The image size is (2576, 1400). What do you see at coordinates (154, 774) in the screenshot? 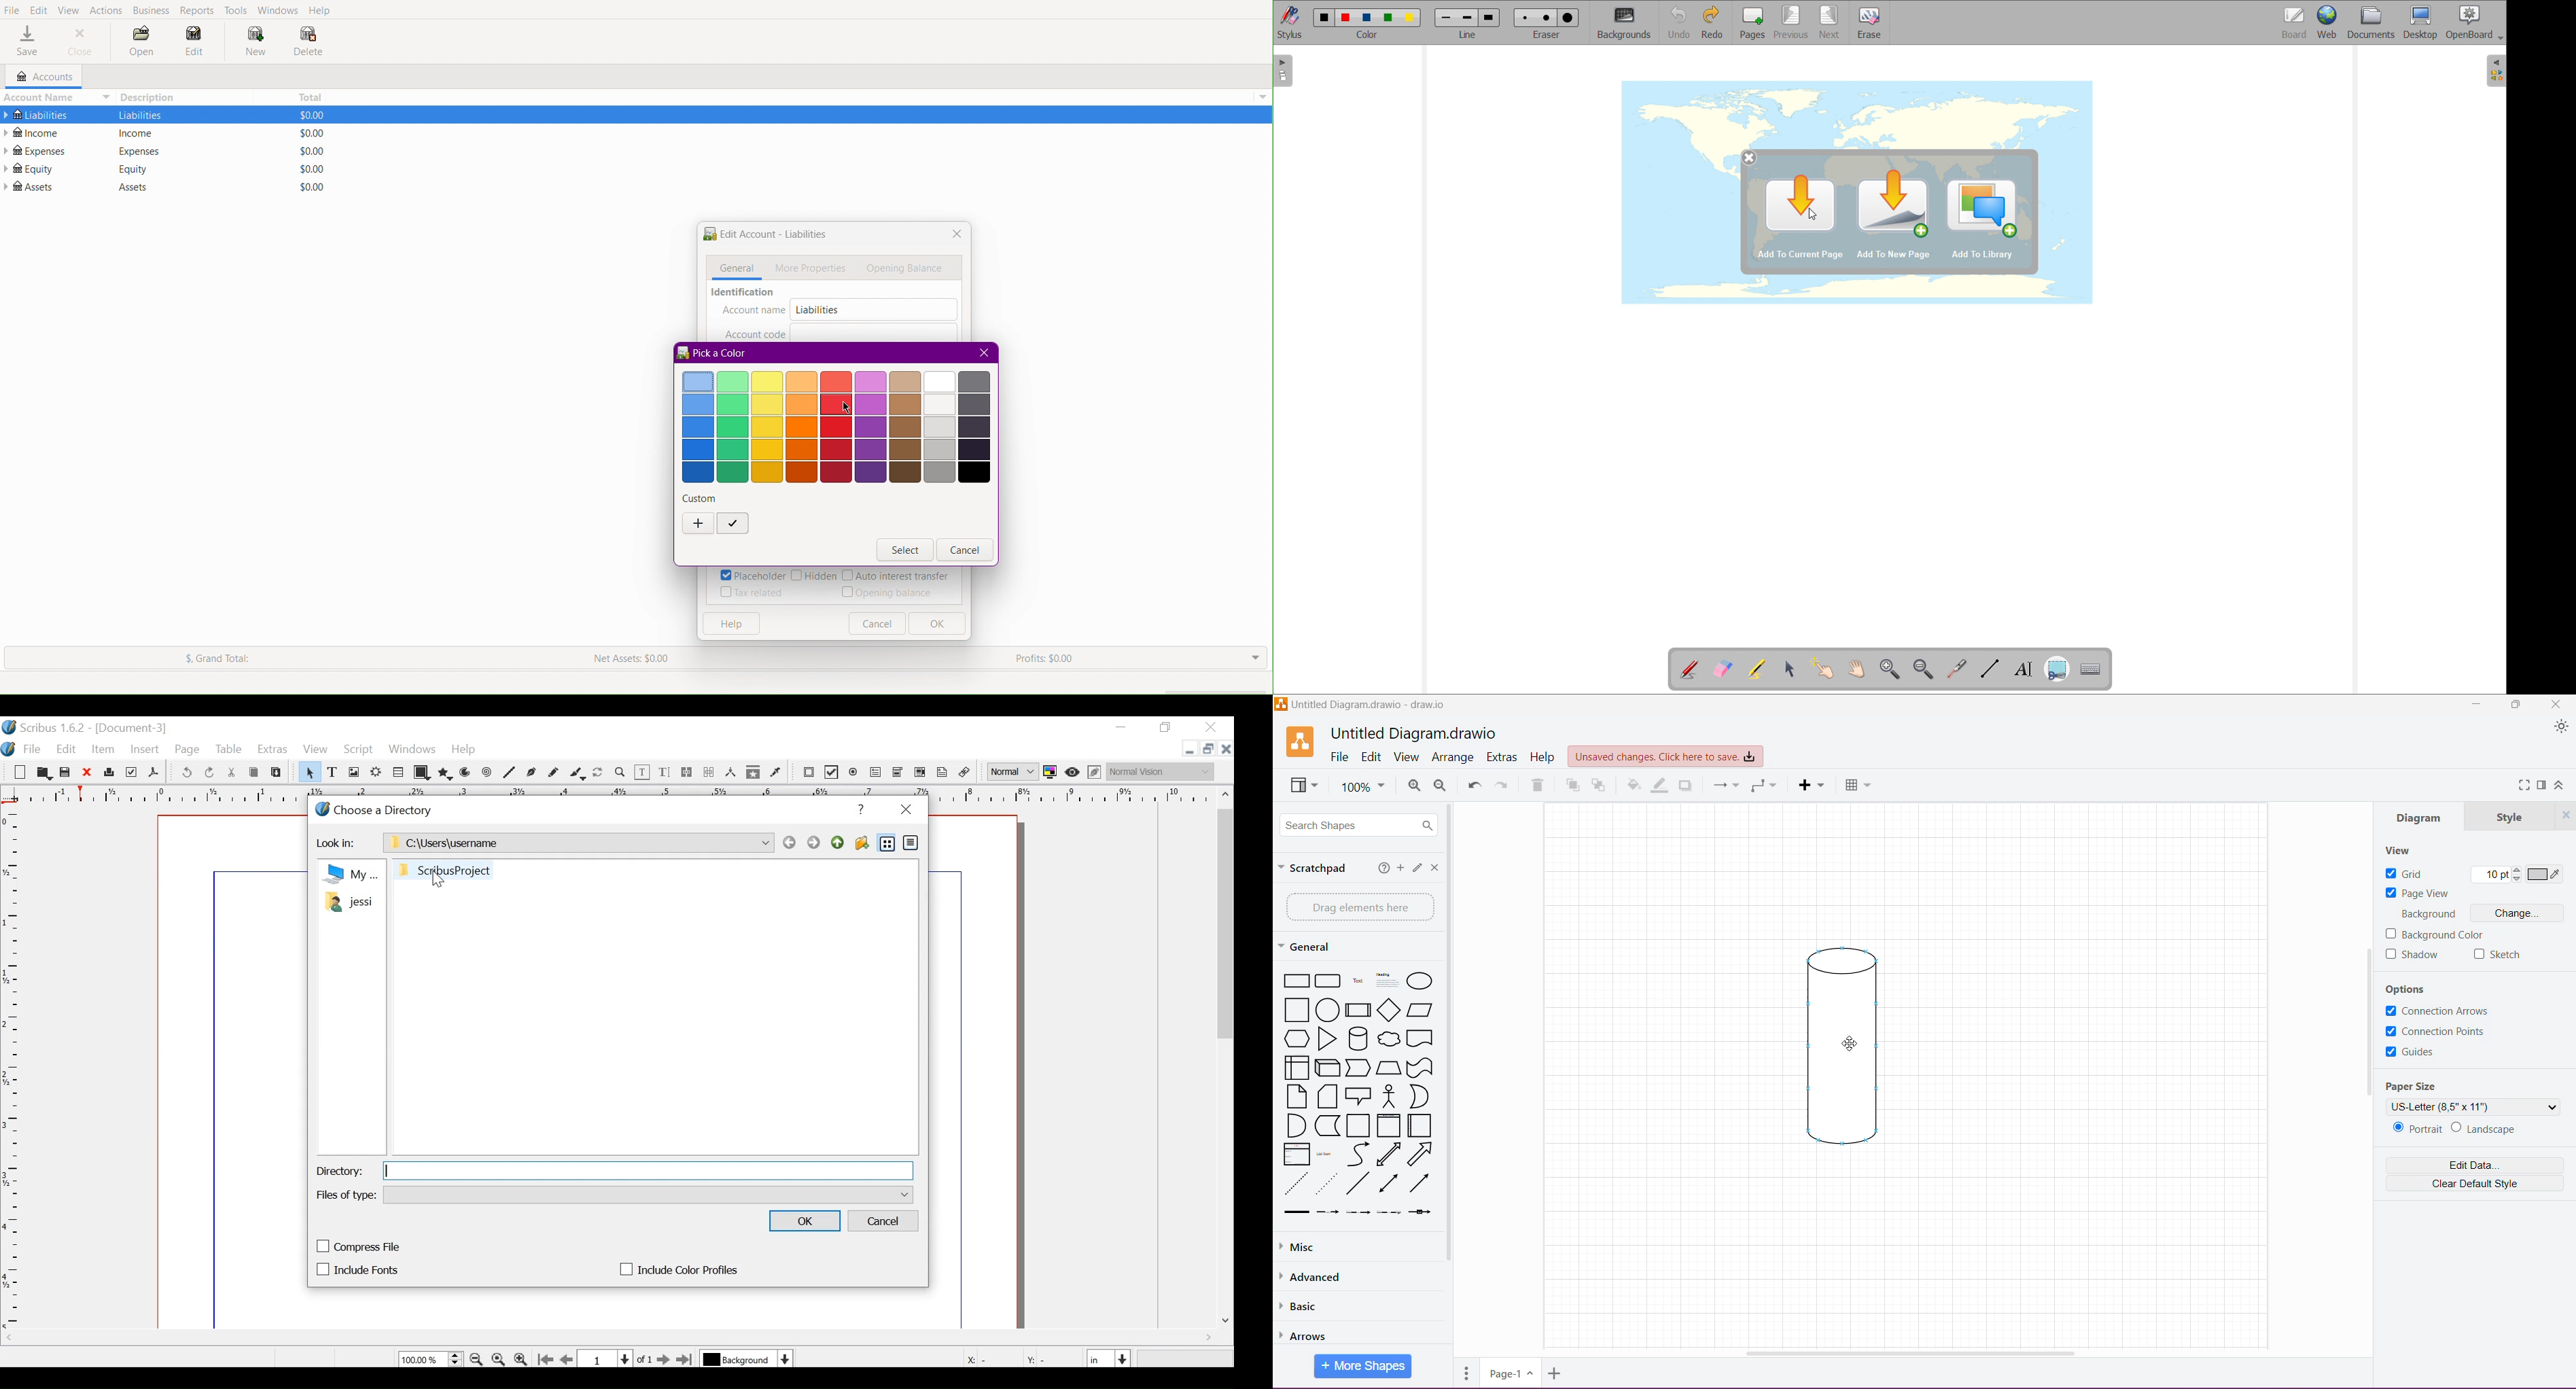
I see `Save as Pdf` at bounding box center [154, 774].